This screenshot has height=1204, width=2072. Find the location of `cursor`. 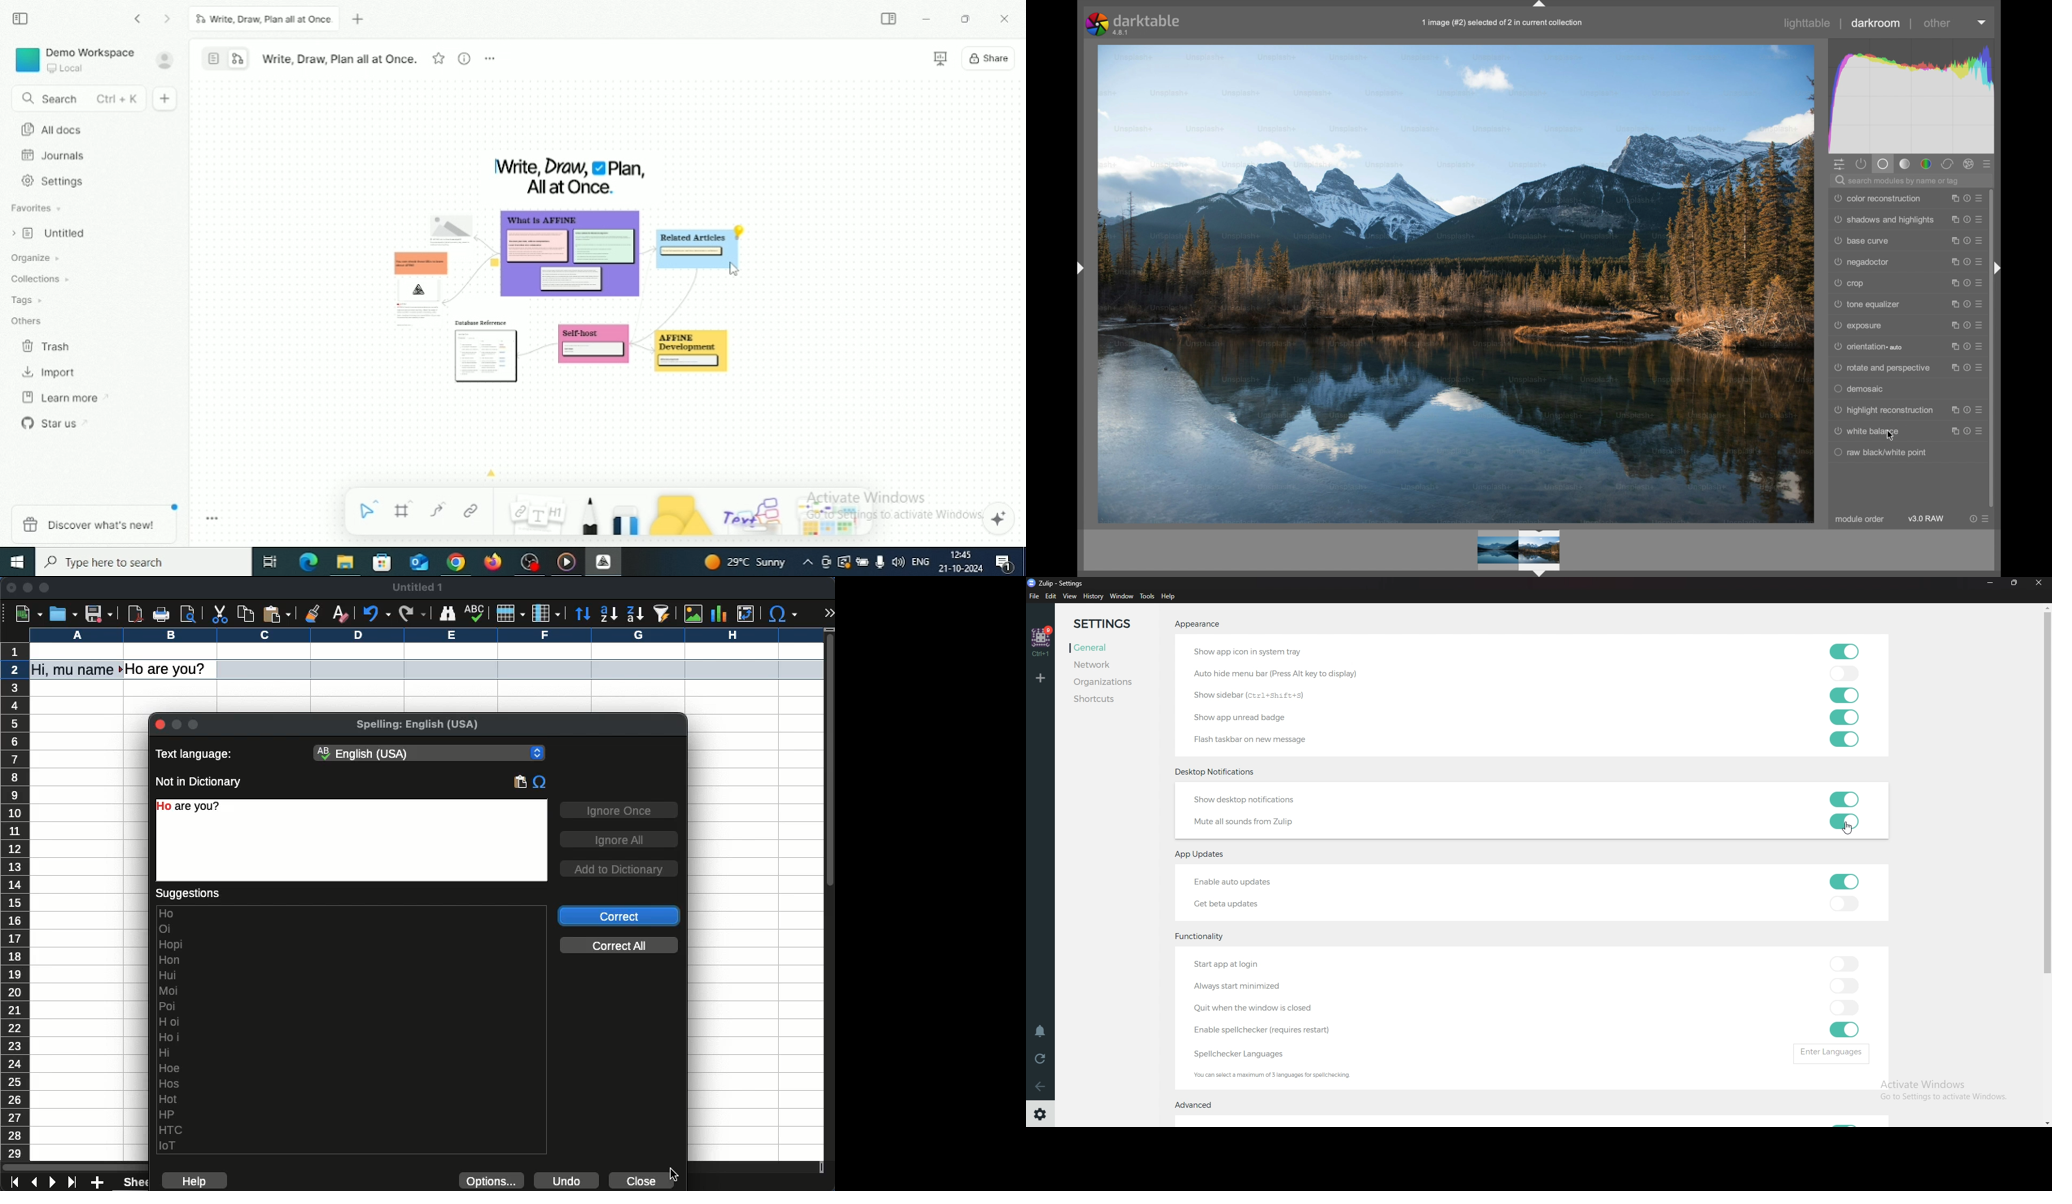

cursor is located at coordinates (674, 1175).